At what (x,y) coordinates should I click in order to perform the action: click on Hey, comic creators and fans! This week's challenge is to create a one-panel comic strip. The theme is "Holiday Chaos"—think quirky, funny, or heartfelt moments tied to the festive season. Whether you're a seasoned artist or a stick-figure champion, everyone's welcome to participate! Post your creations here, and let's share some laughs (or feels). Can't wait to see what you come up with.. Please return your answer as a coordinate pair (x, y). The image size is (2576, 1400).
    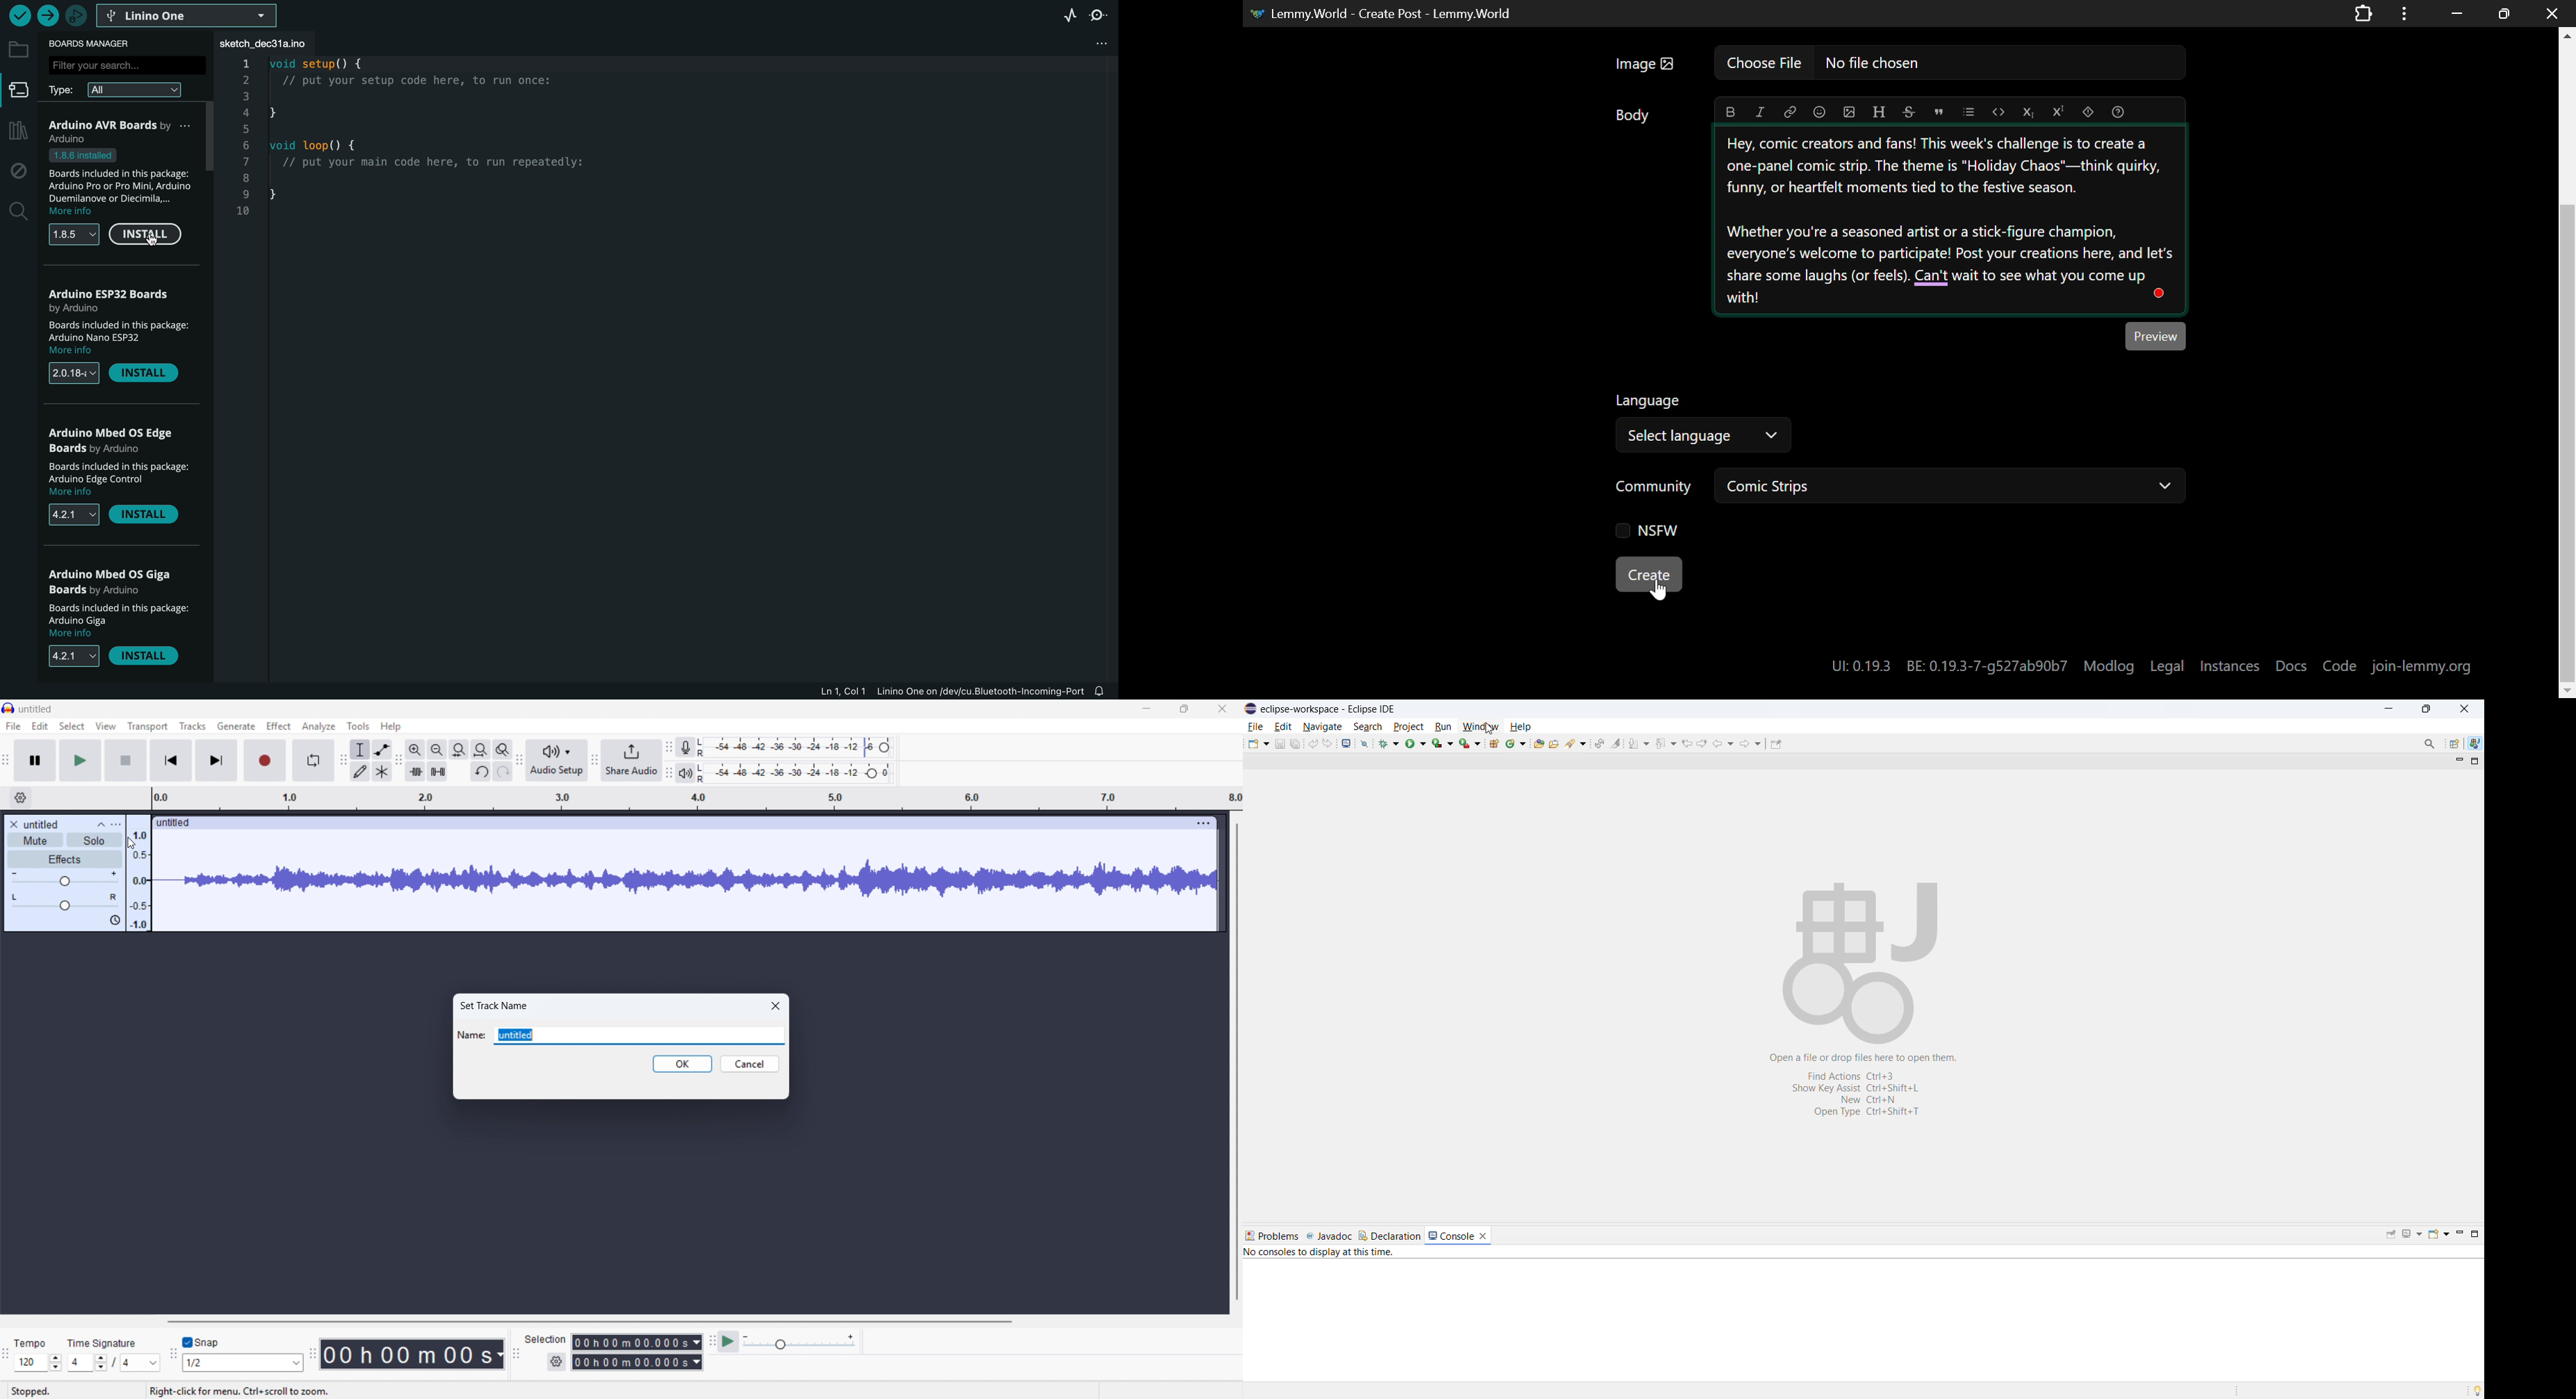
    Looking at the image, I should click on (1950, 222).